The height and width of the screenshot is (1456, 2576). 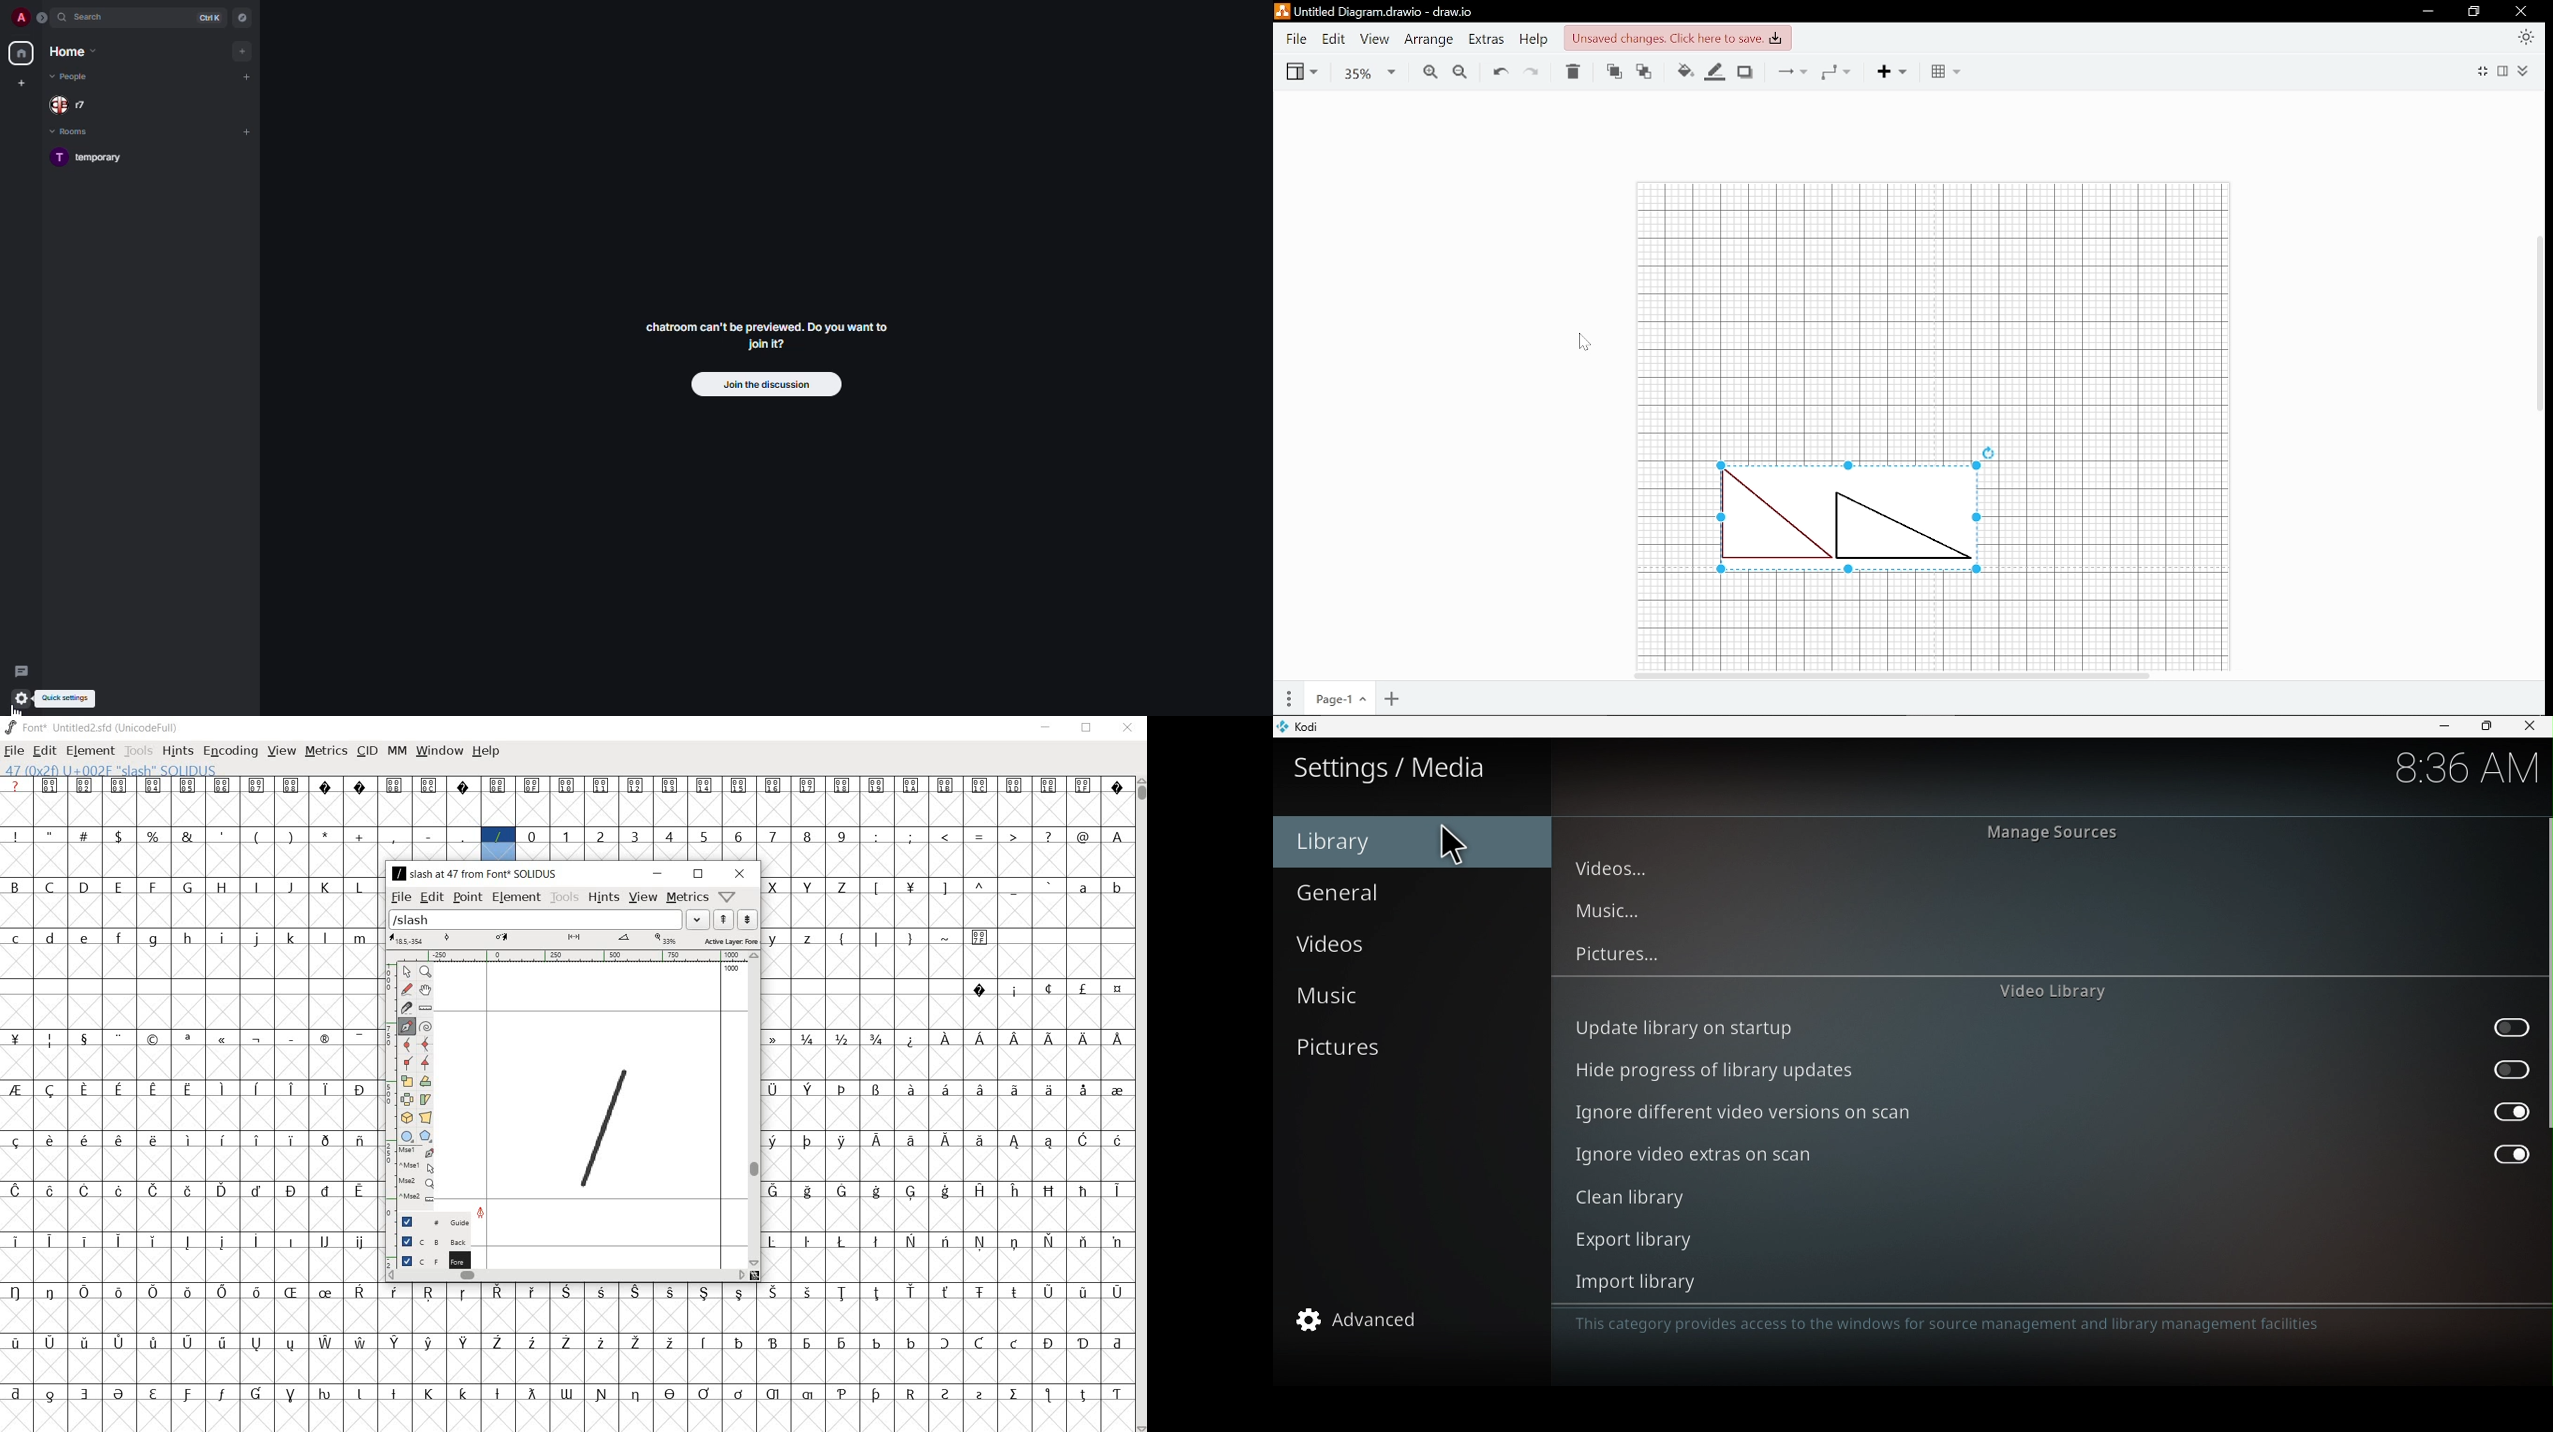 I want to click on Videos, so click(x=1409, y=947).